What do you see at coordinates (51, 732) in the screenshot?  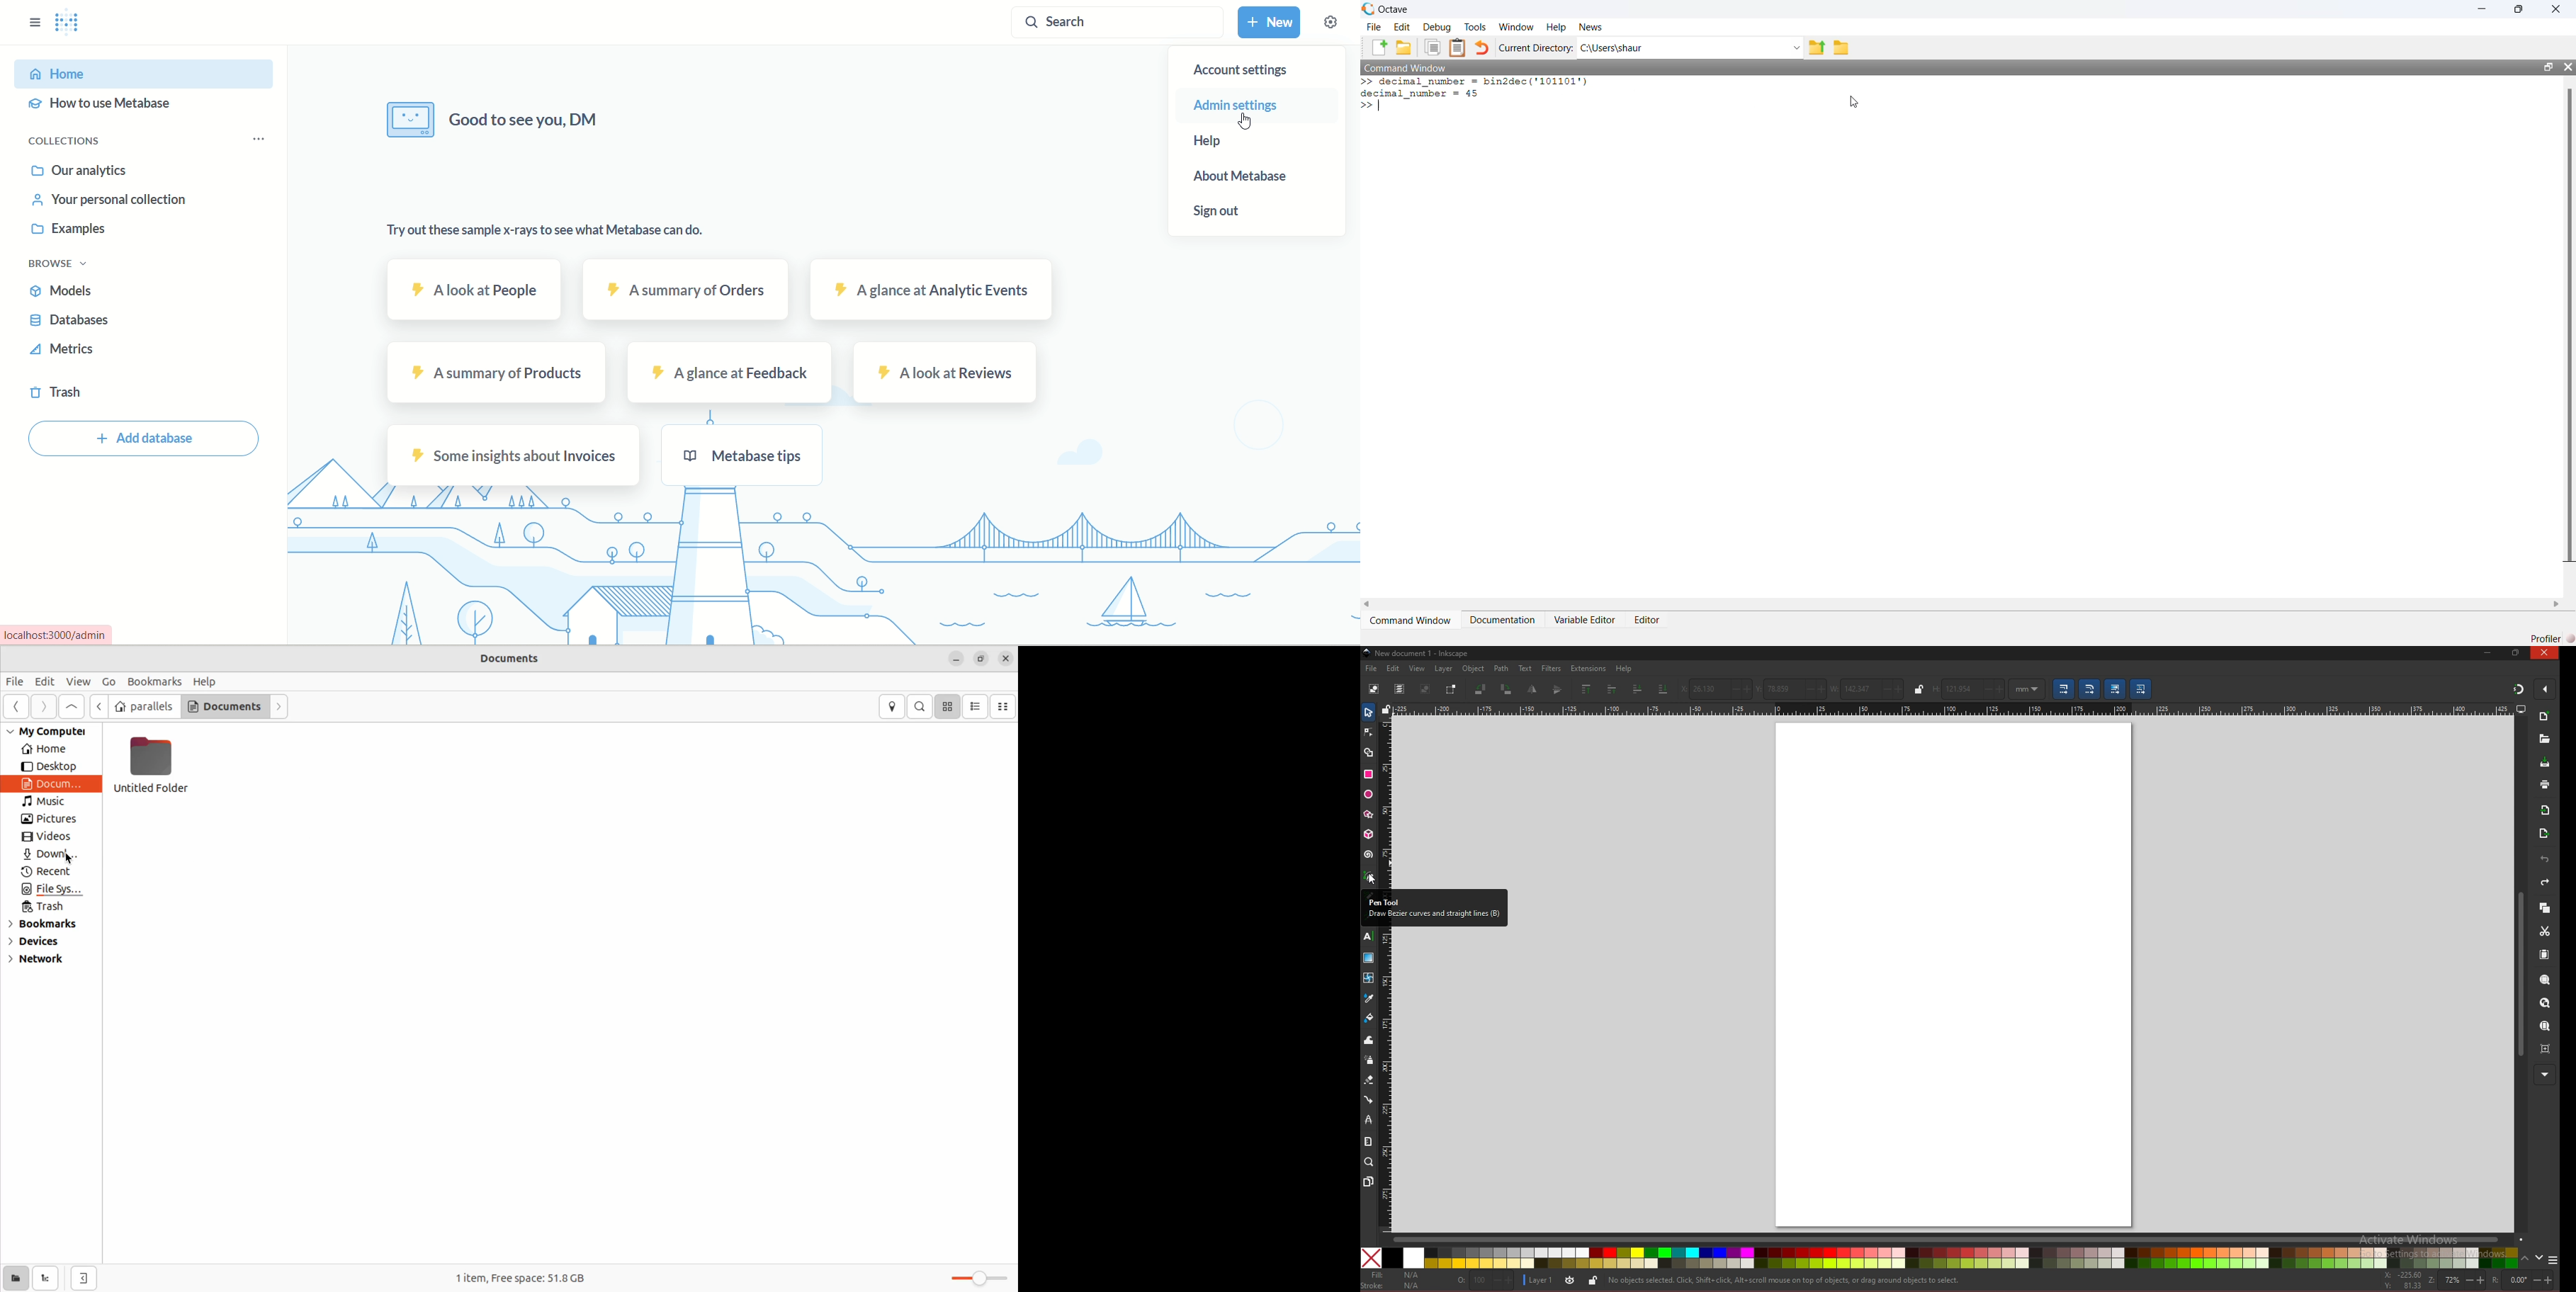 I see `My computer` at bounding box center [51, 732].